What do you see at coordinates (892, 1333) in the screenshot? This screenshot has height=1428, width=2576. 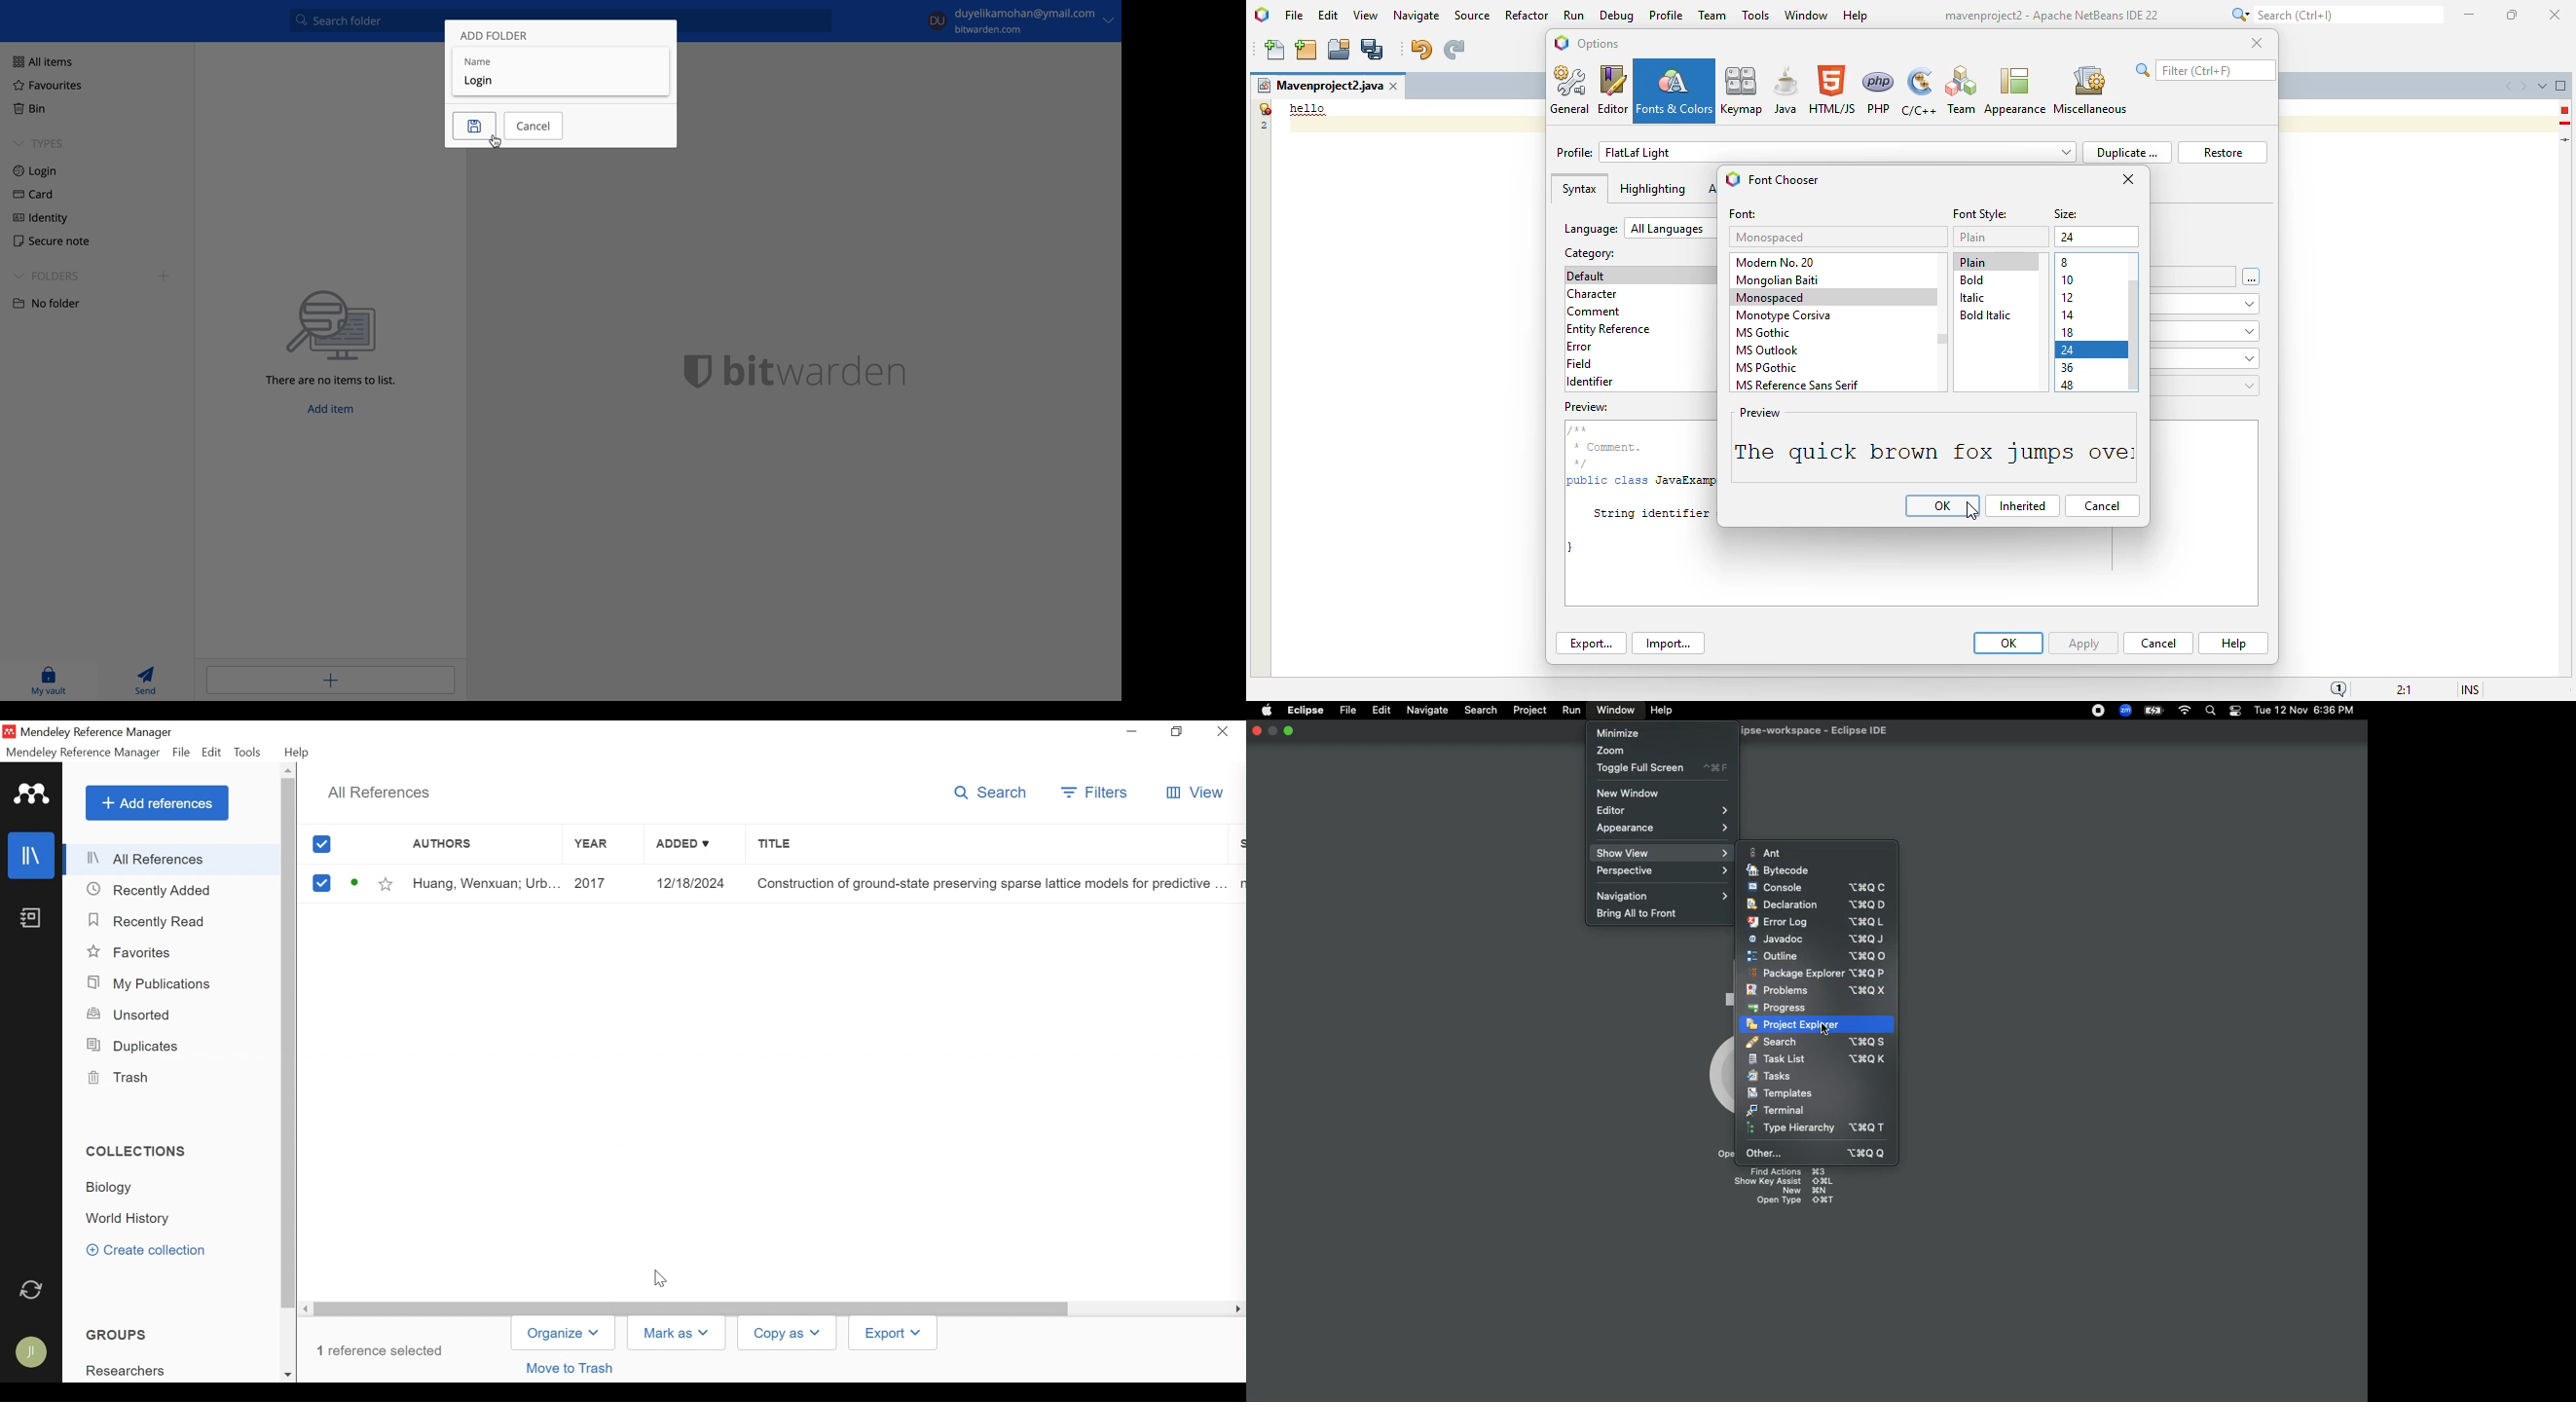 I see `Export` at bounding box center [892, 1333].